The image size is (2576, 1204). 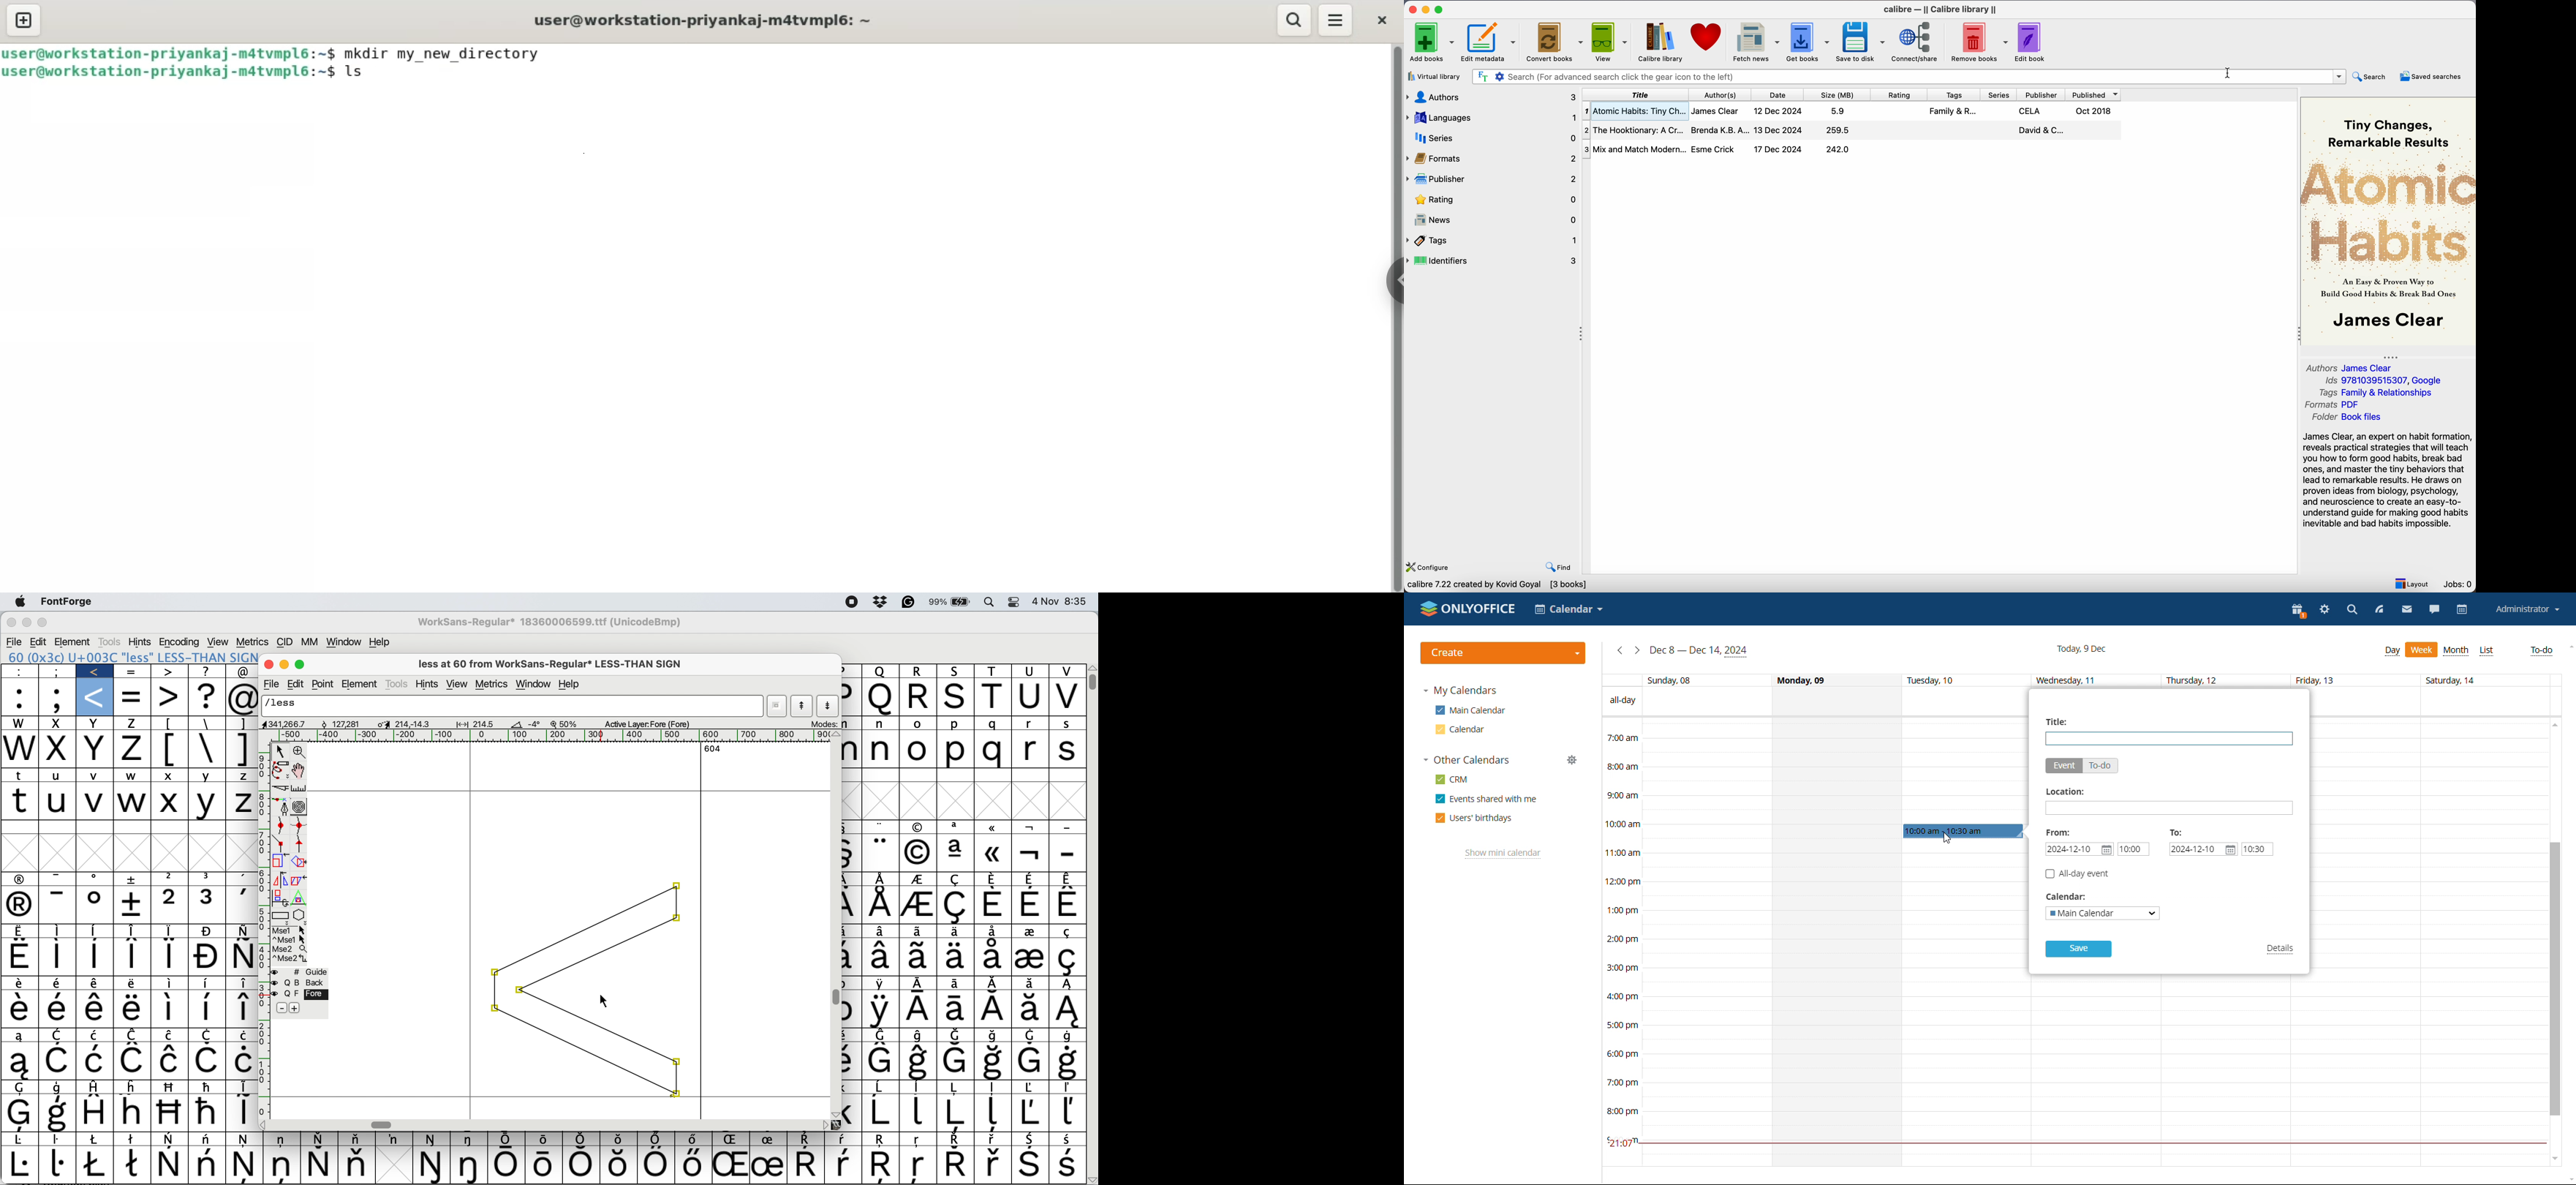 What do you see at coordinates (852, 603) in the screenshot?
I see `screen recorder` at bounding box center [852, 603].